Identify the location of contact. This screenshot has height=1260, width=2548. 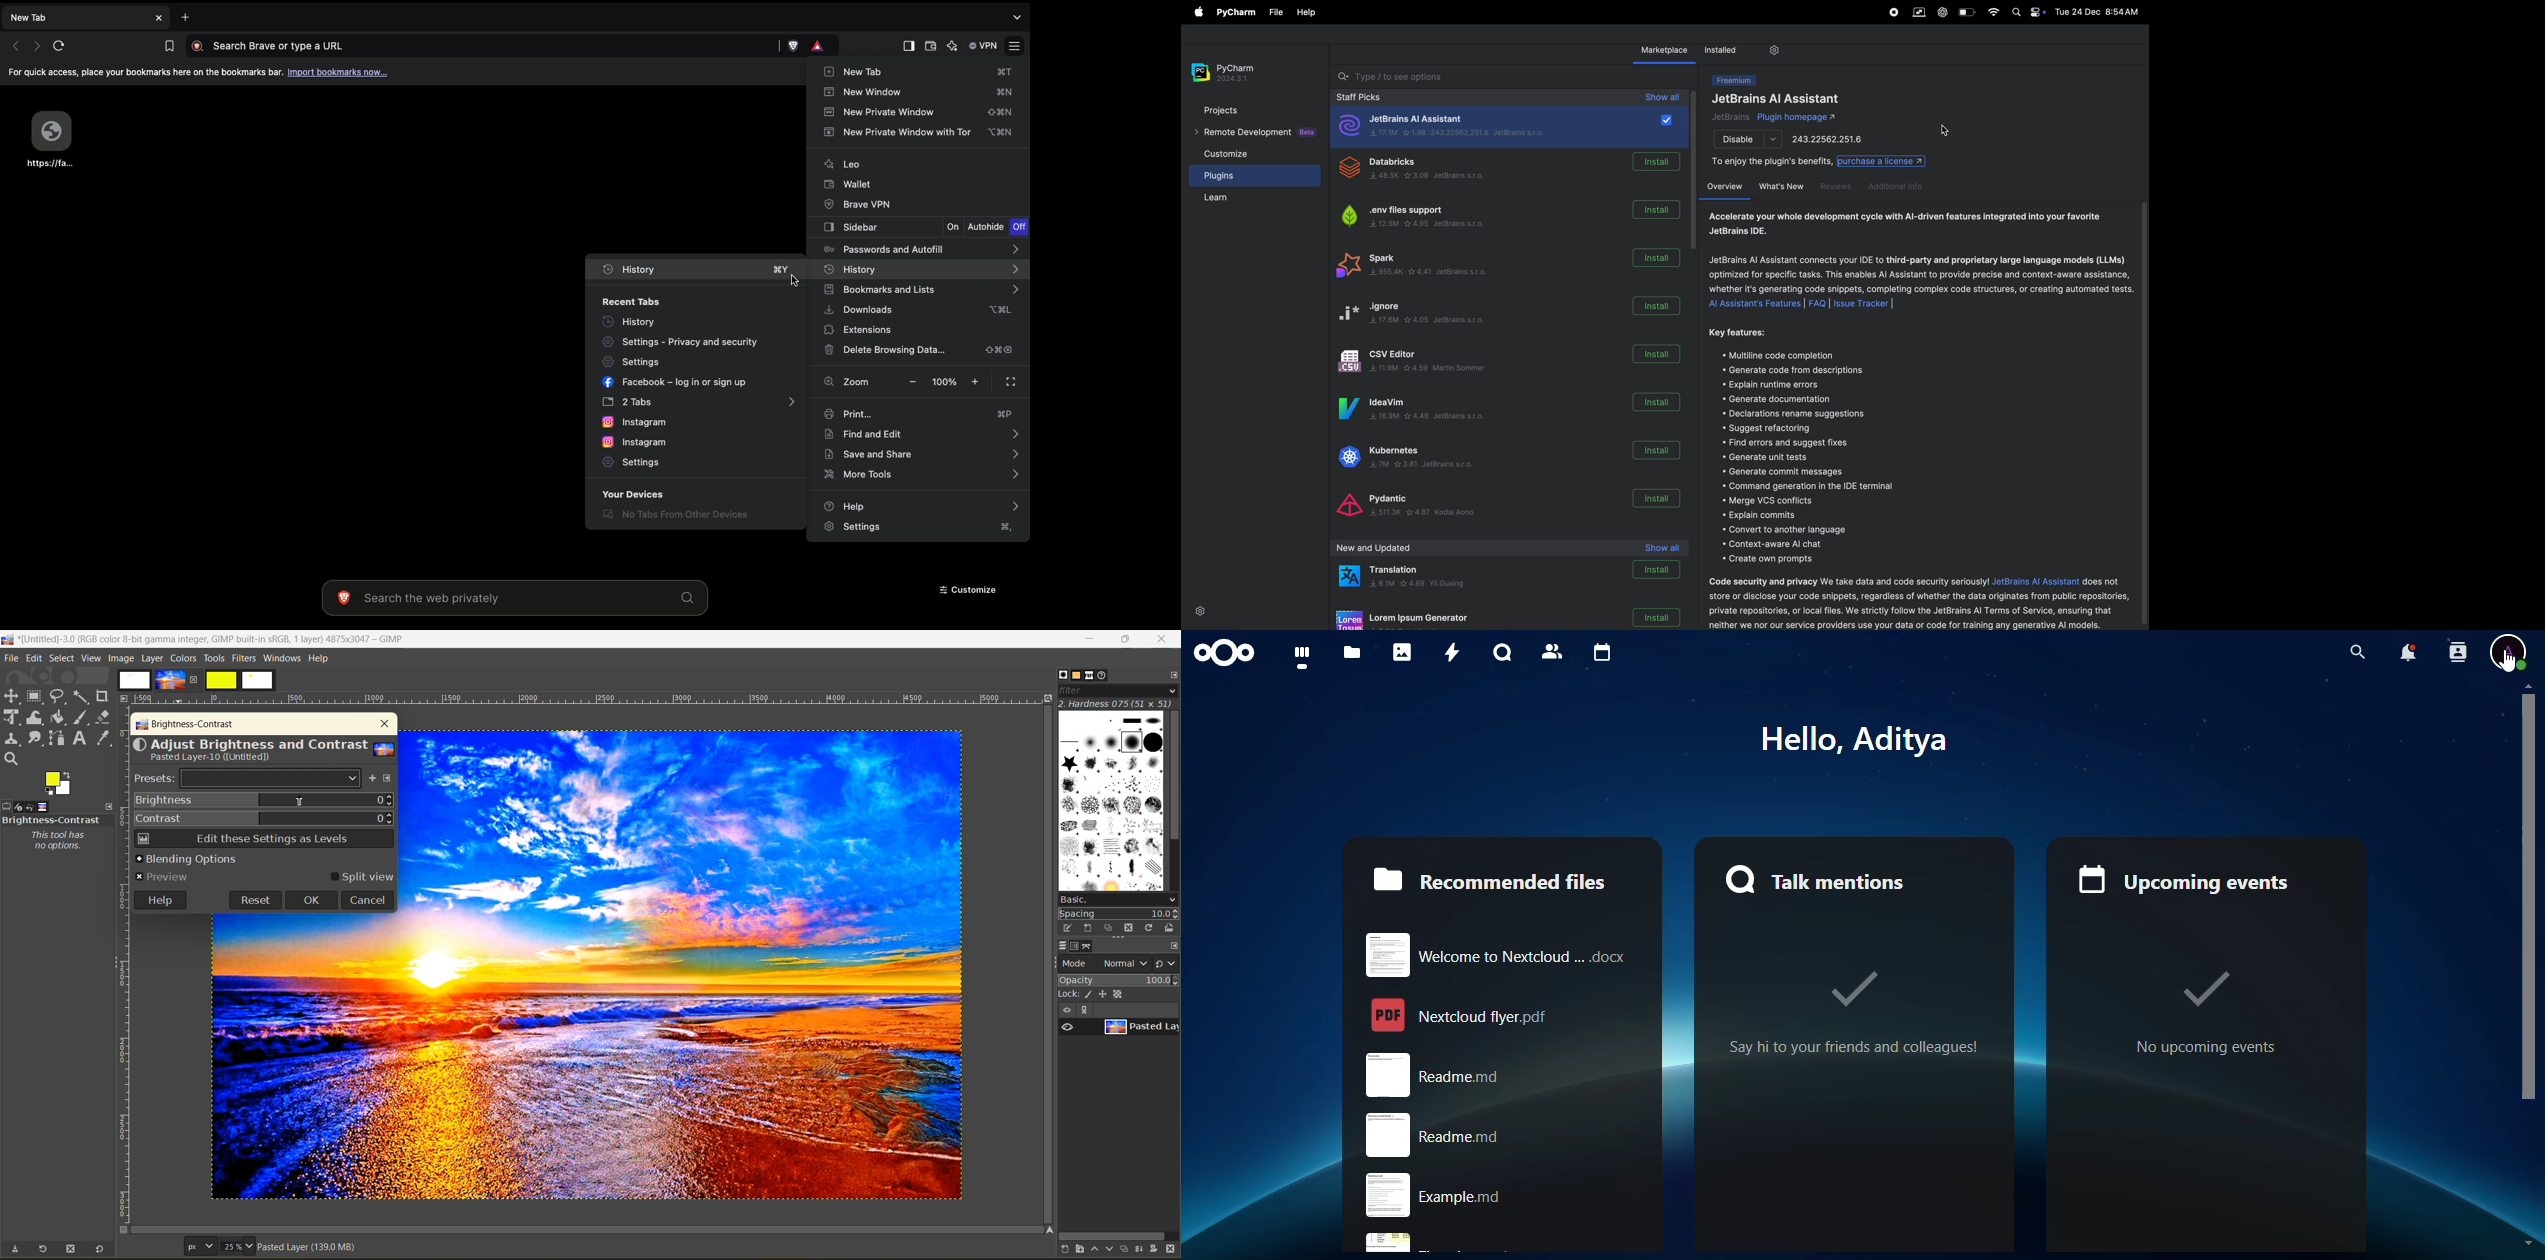
(2456, 654).